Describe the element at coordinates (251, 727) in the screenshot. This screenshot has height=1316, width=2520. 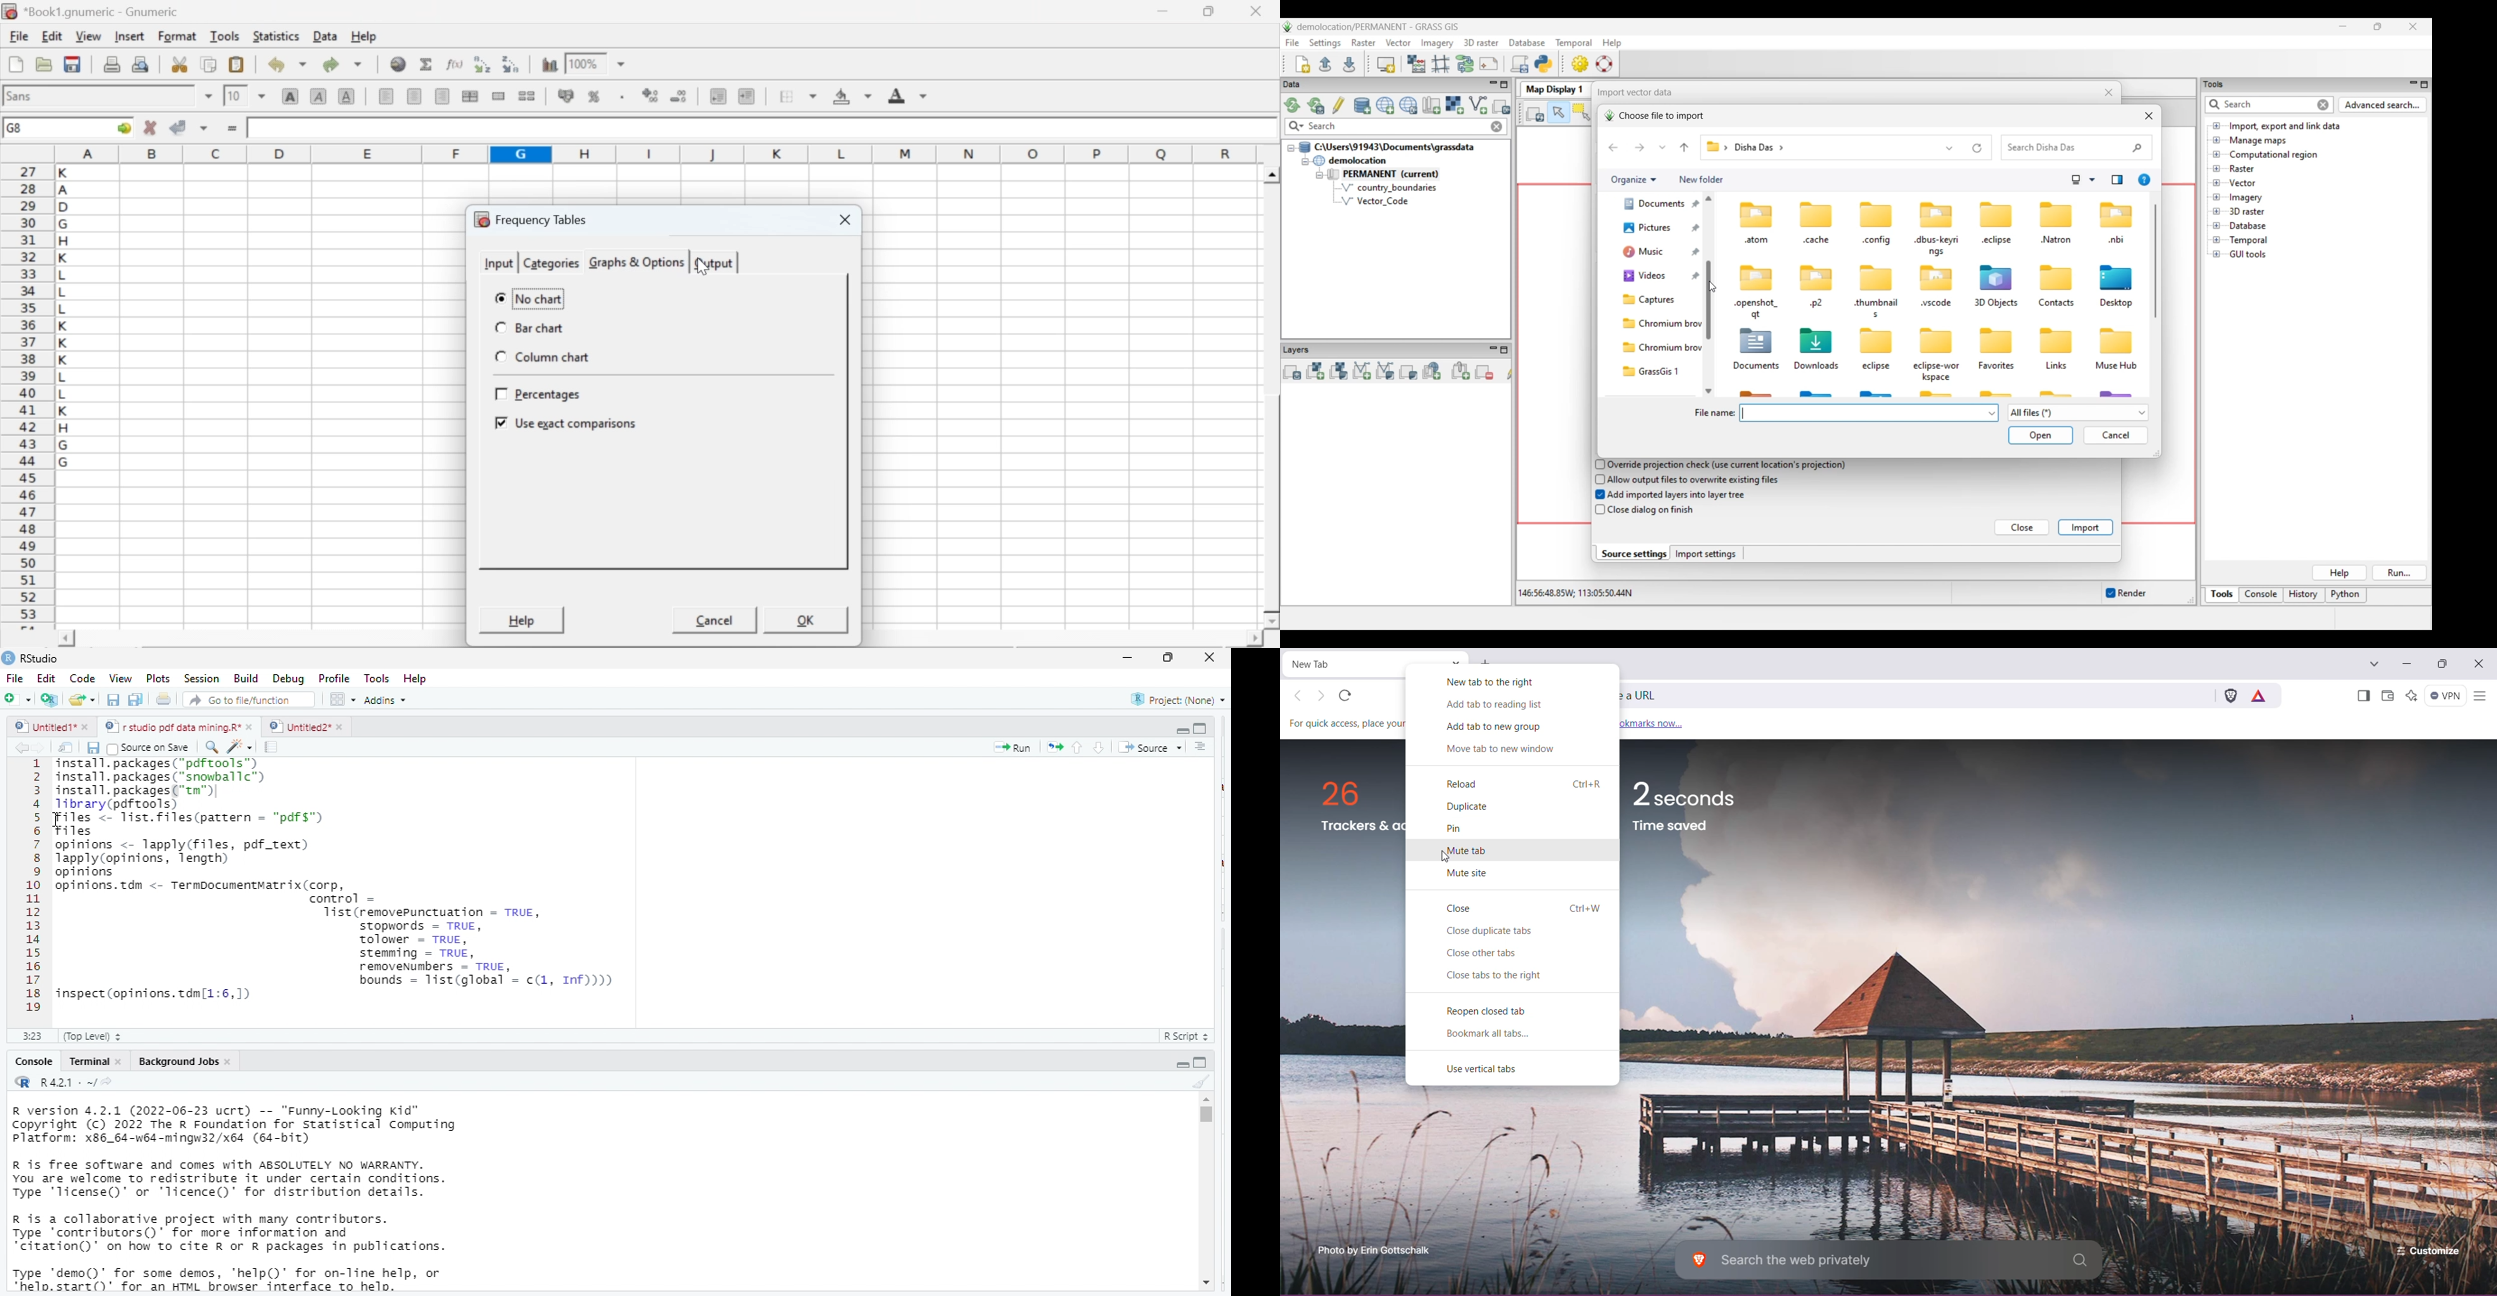
I see `close` at that location.